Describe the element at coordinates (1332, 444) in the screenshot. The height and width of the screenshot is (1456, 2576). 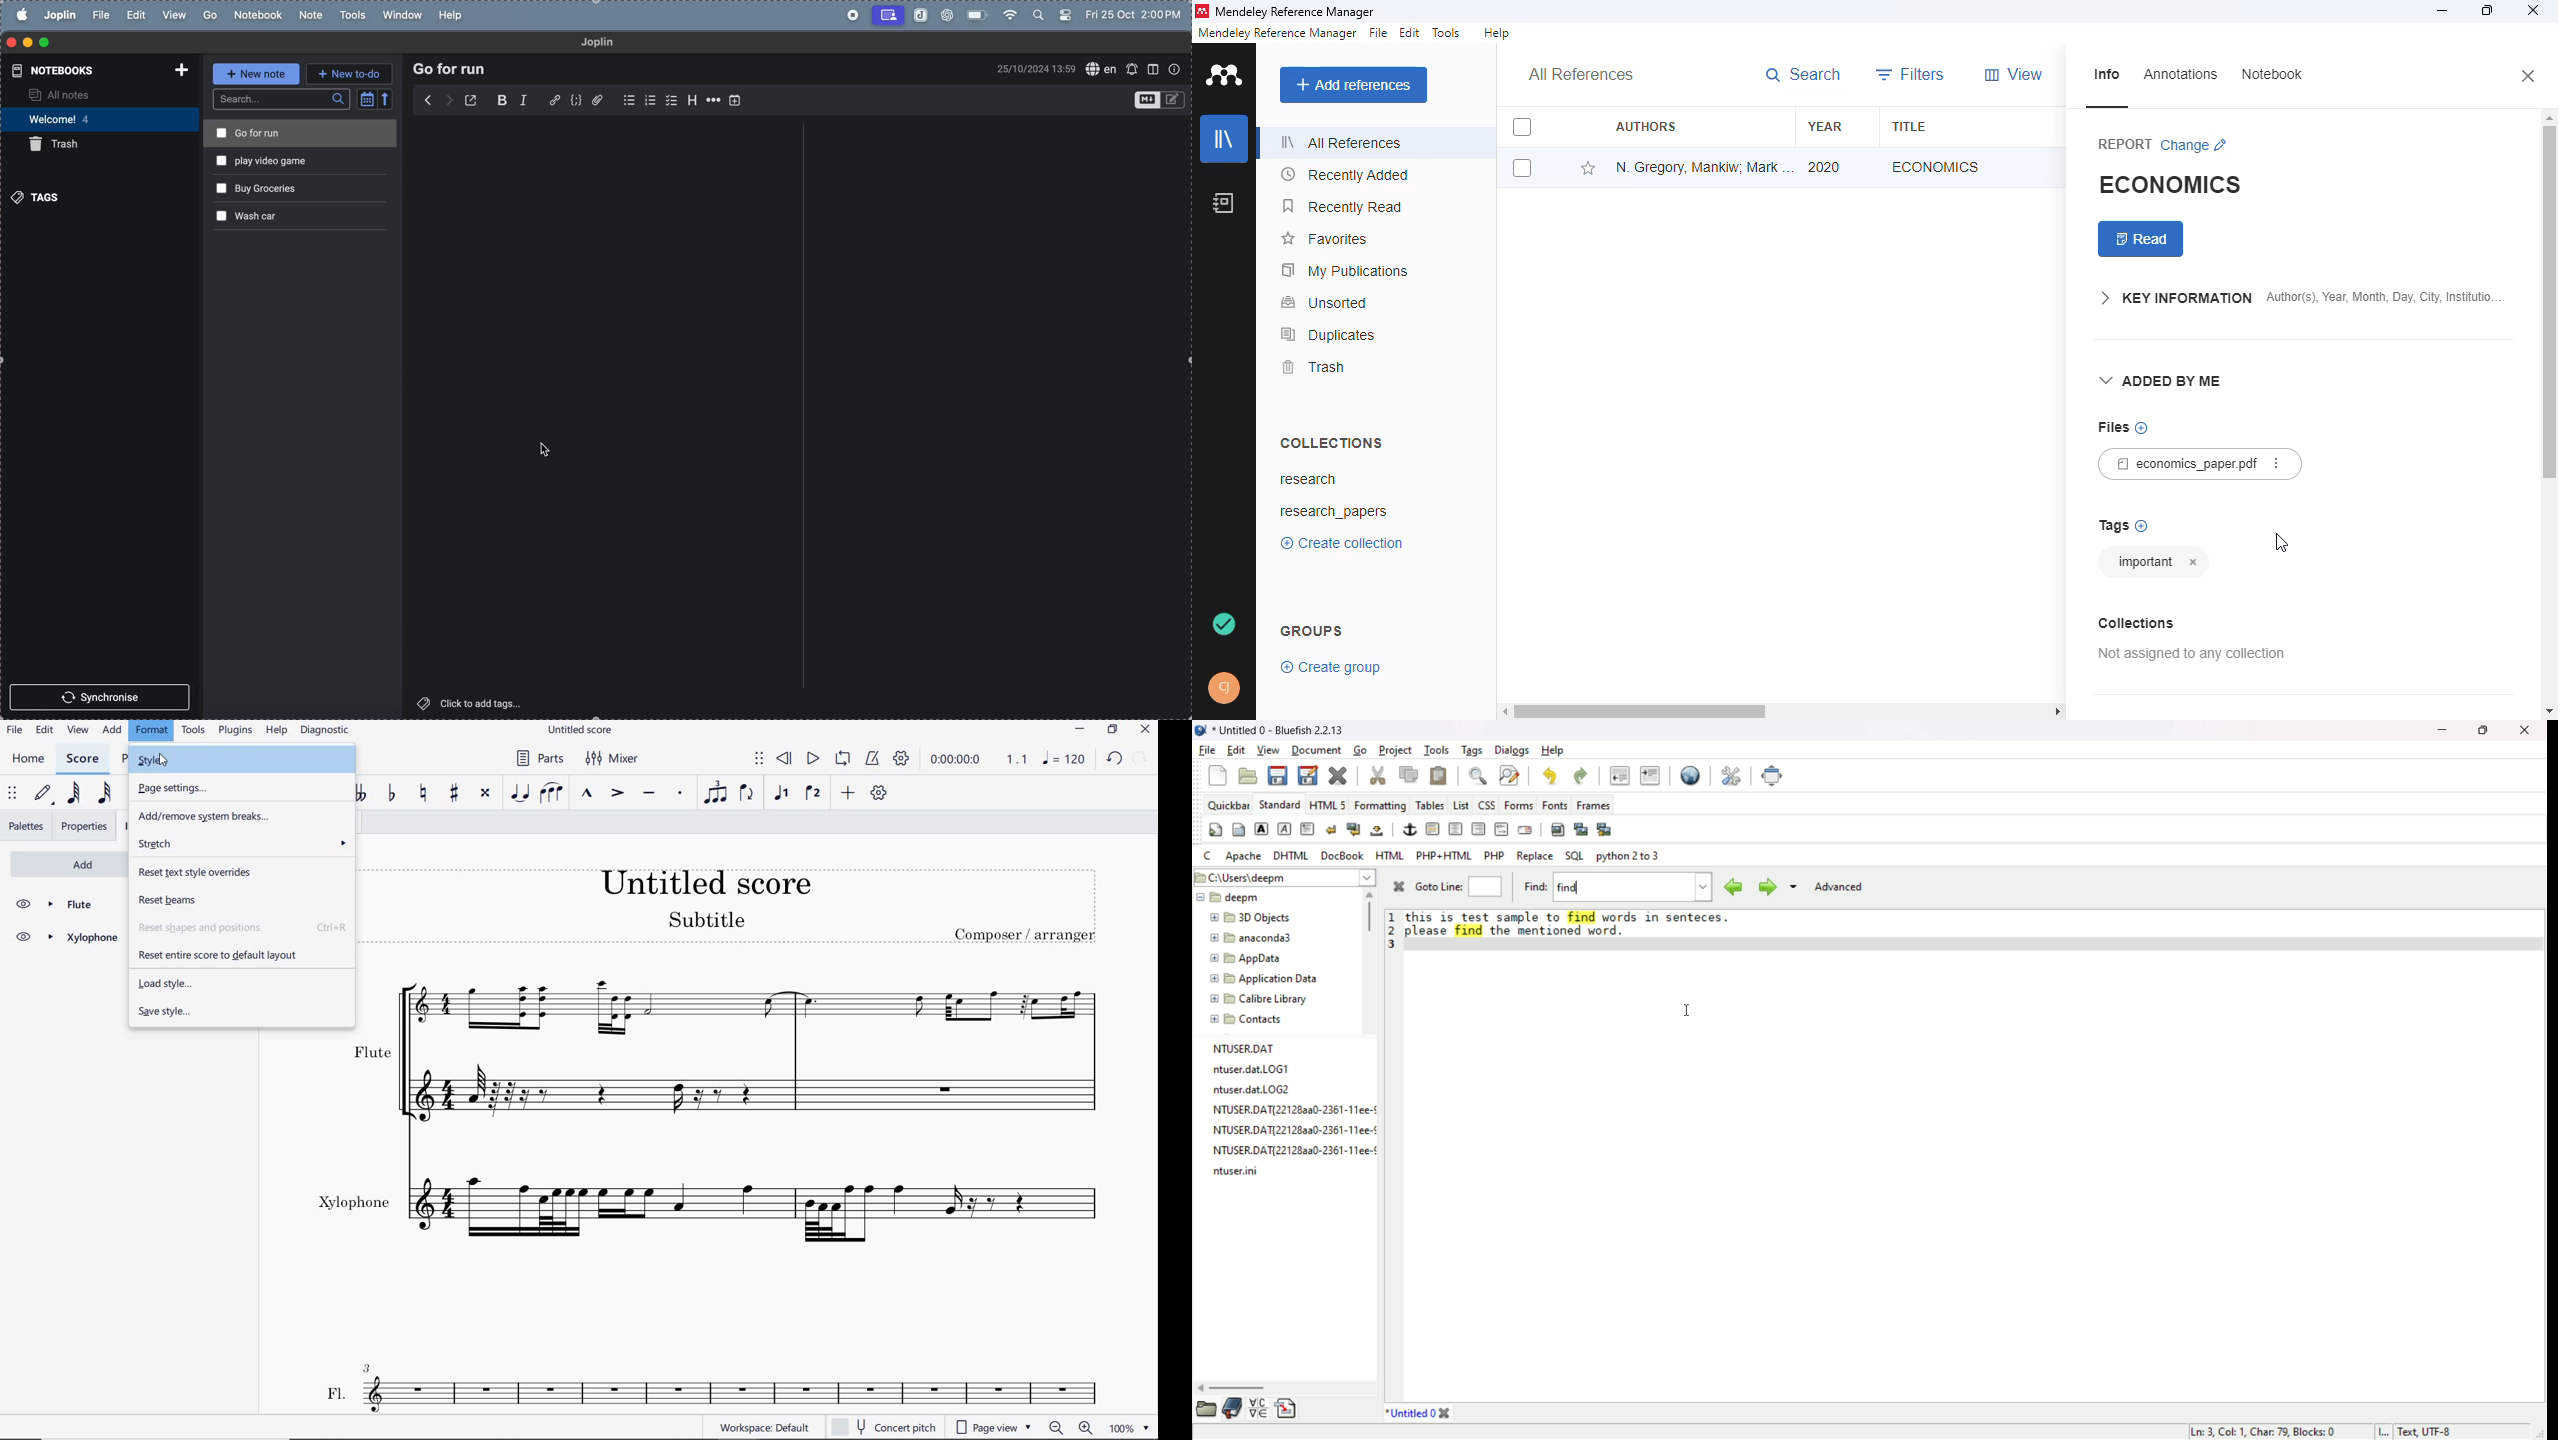
I see `collections` at that location.